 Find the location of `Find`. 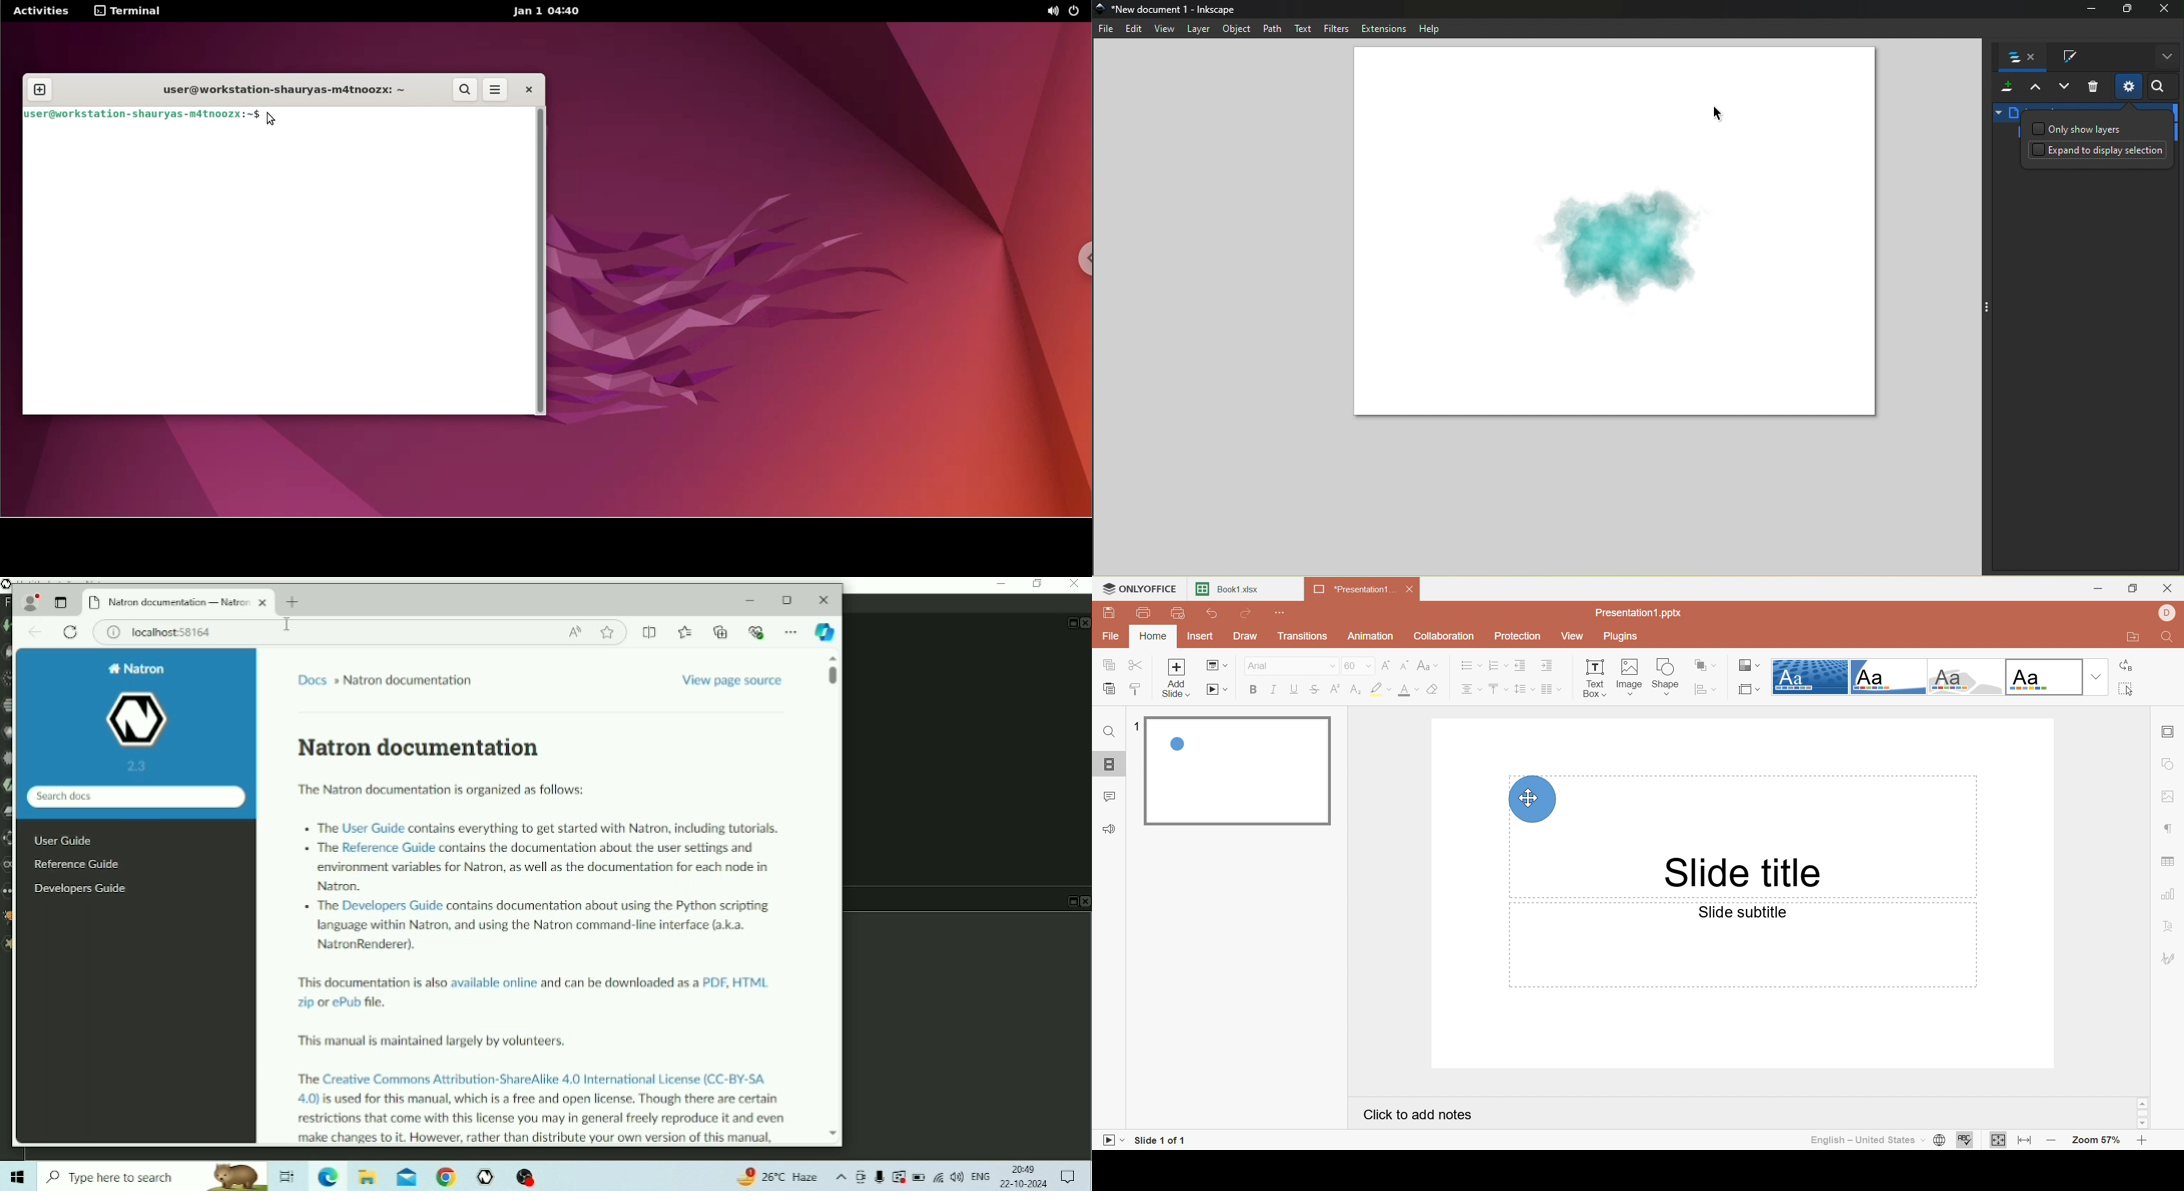

Find is located at coordinates (1110, 734).